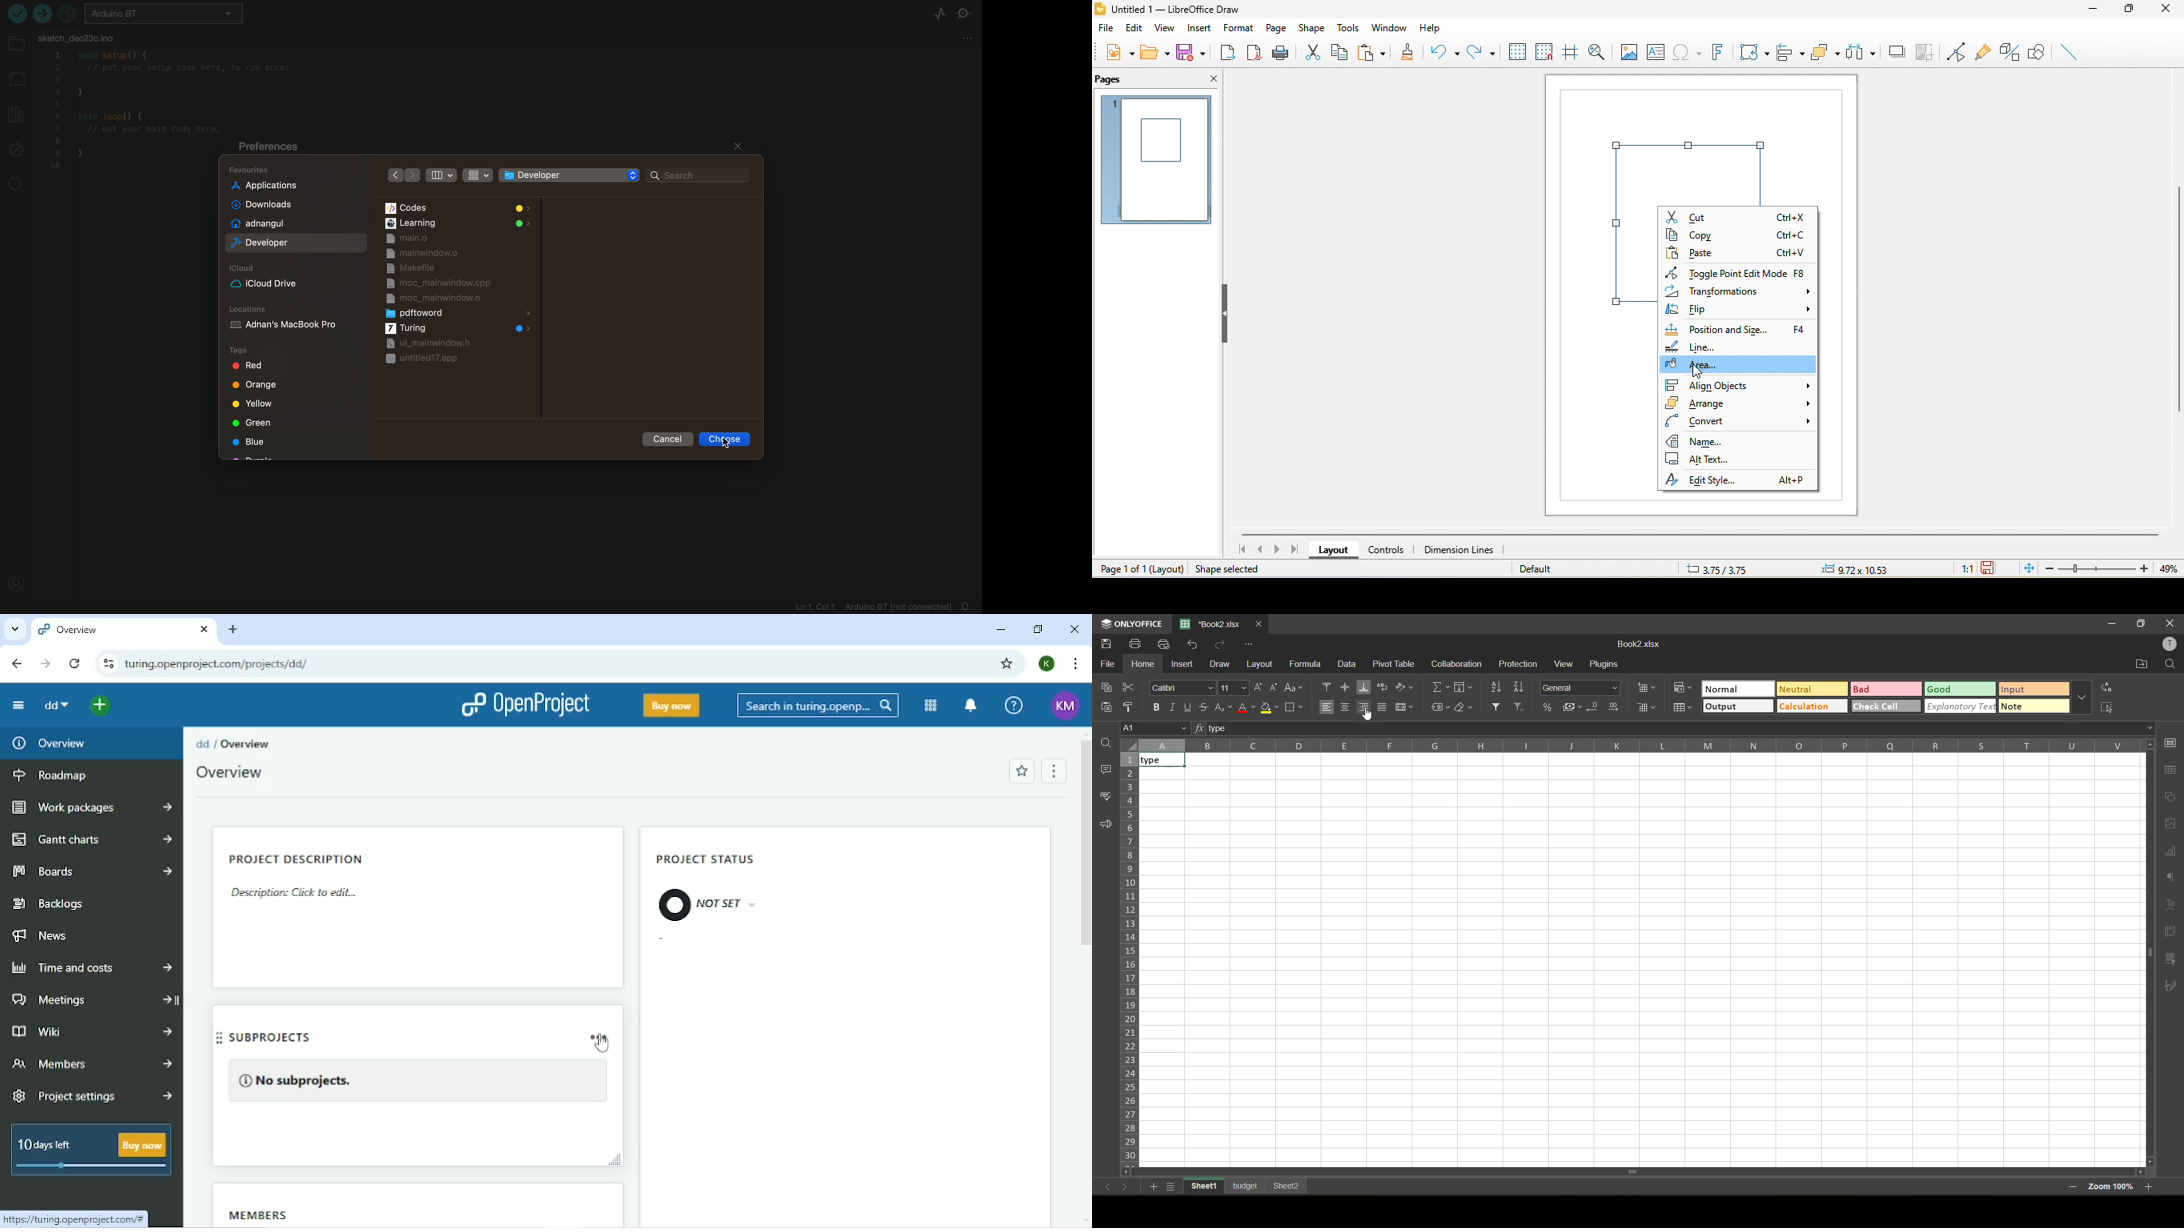 The width and height of the screenshot is (2184, 1232). What do you see at coordinates (1295, 550) in the screenshot?
I see `last page` at bounding box center [1295, 550].